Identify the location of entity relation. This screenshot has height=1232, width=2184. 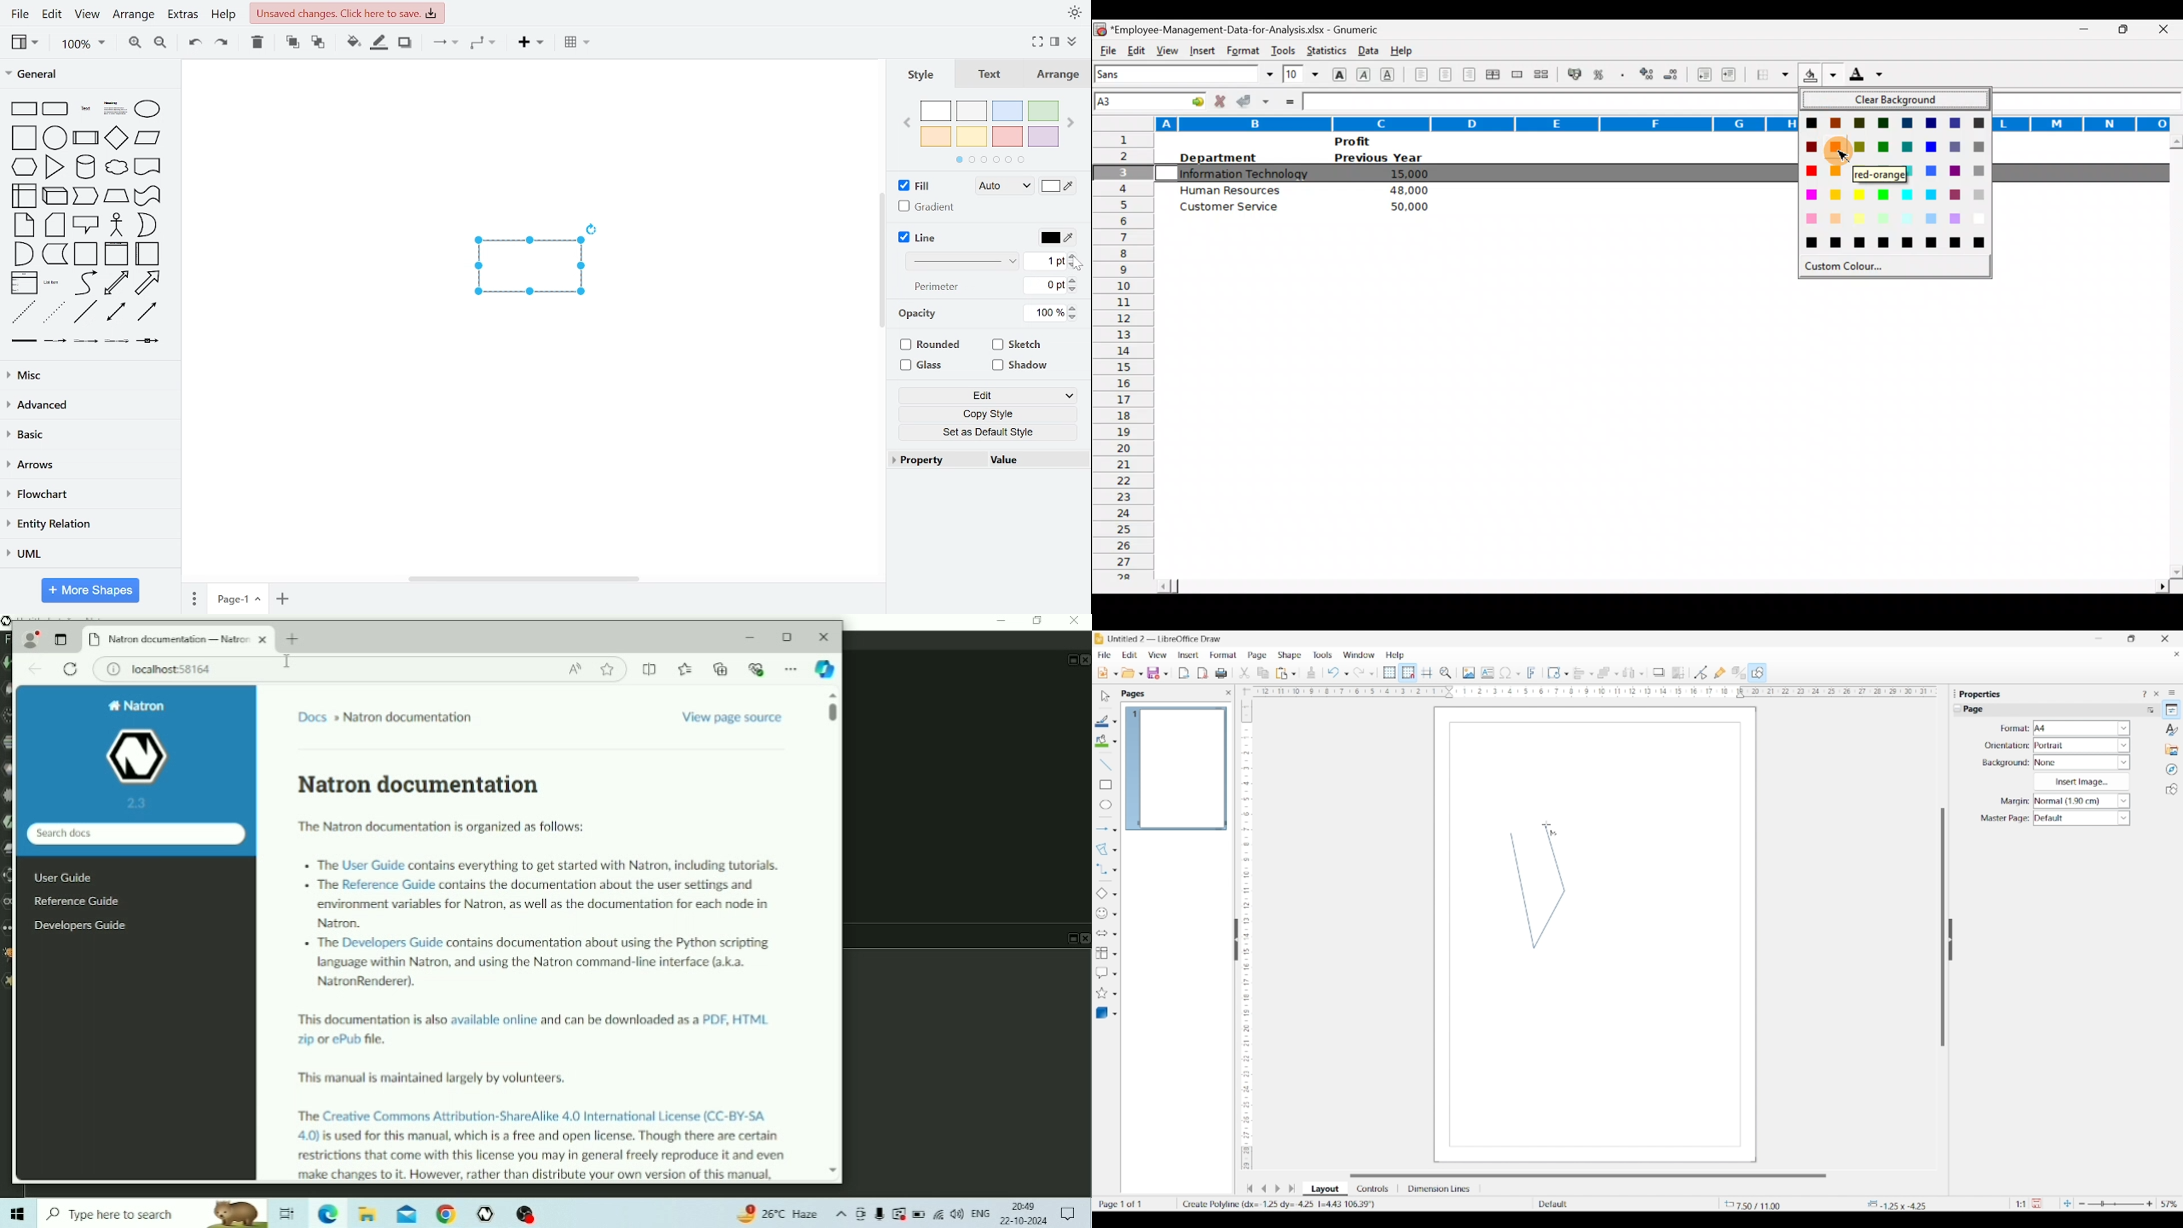
(90, 523).